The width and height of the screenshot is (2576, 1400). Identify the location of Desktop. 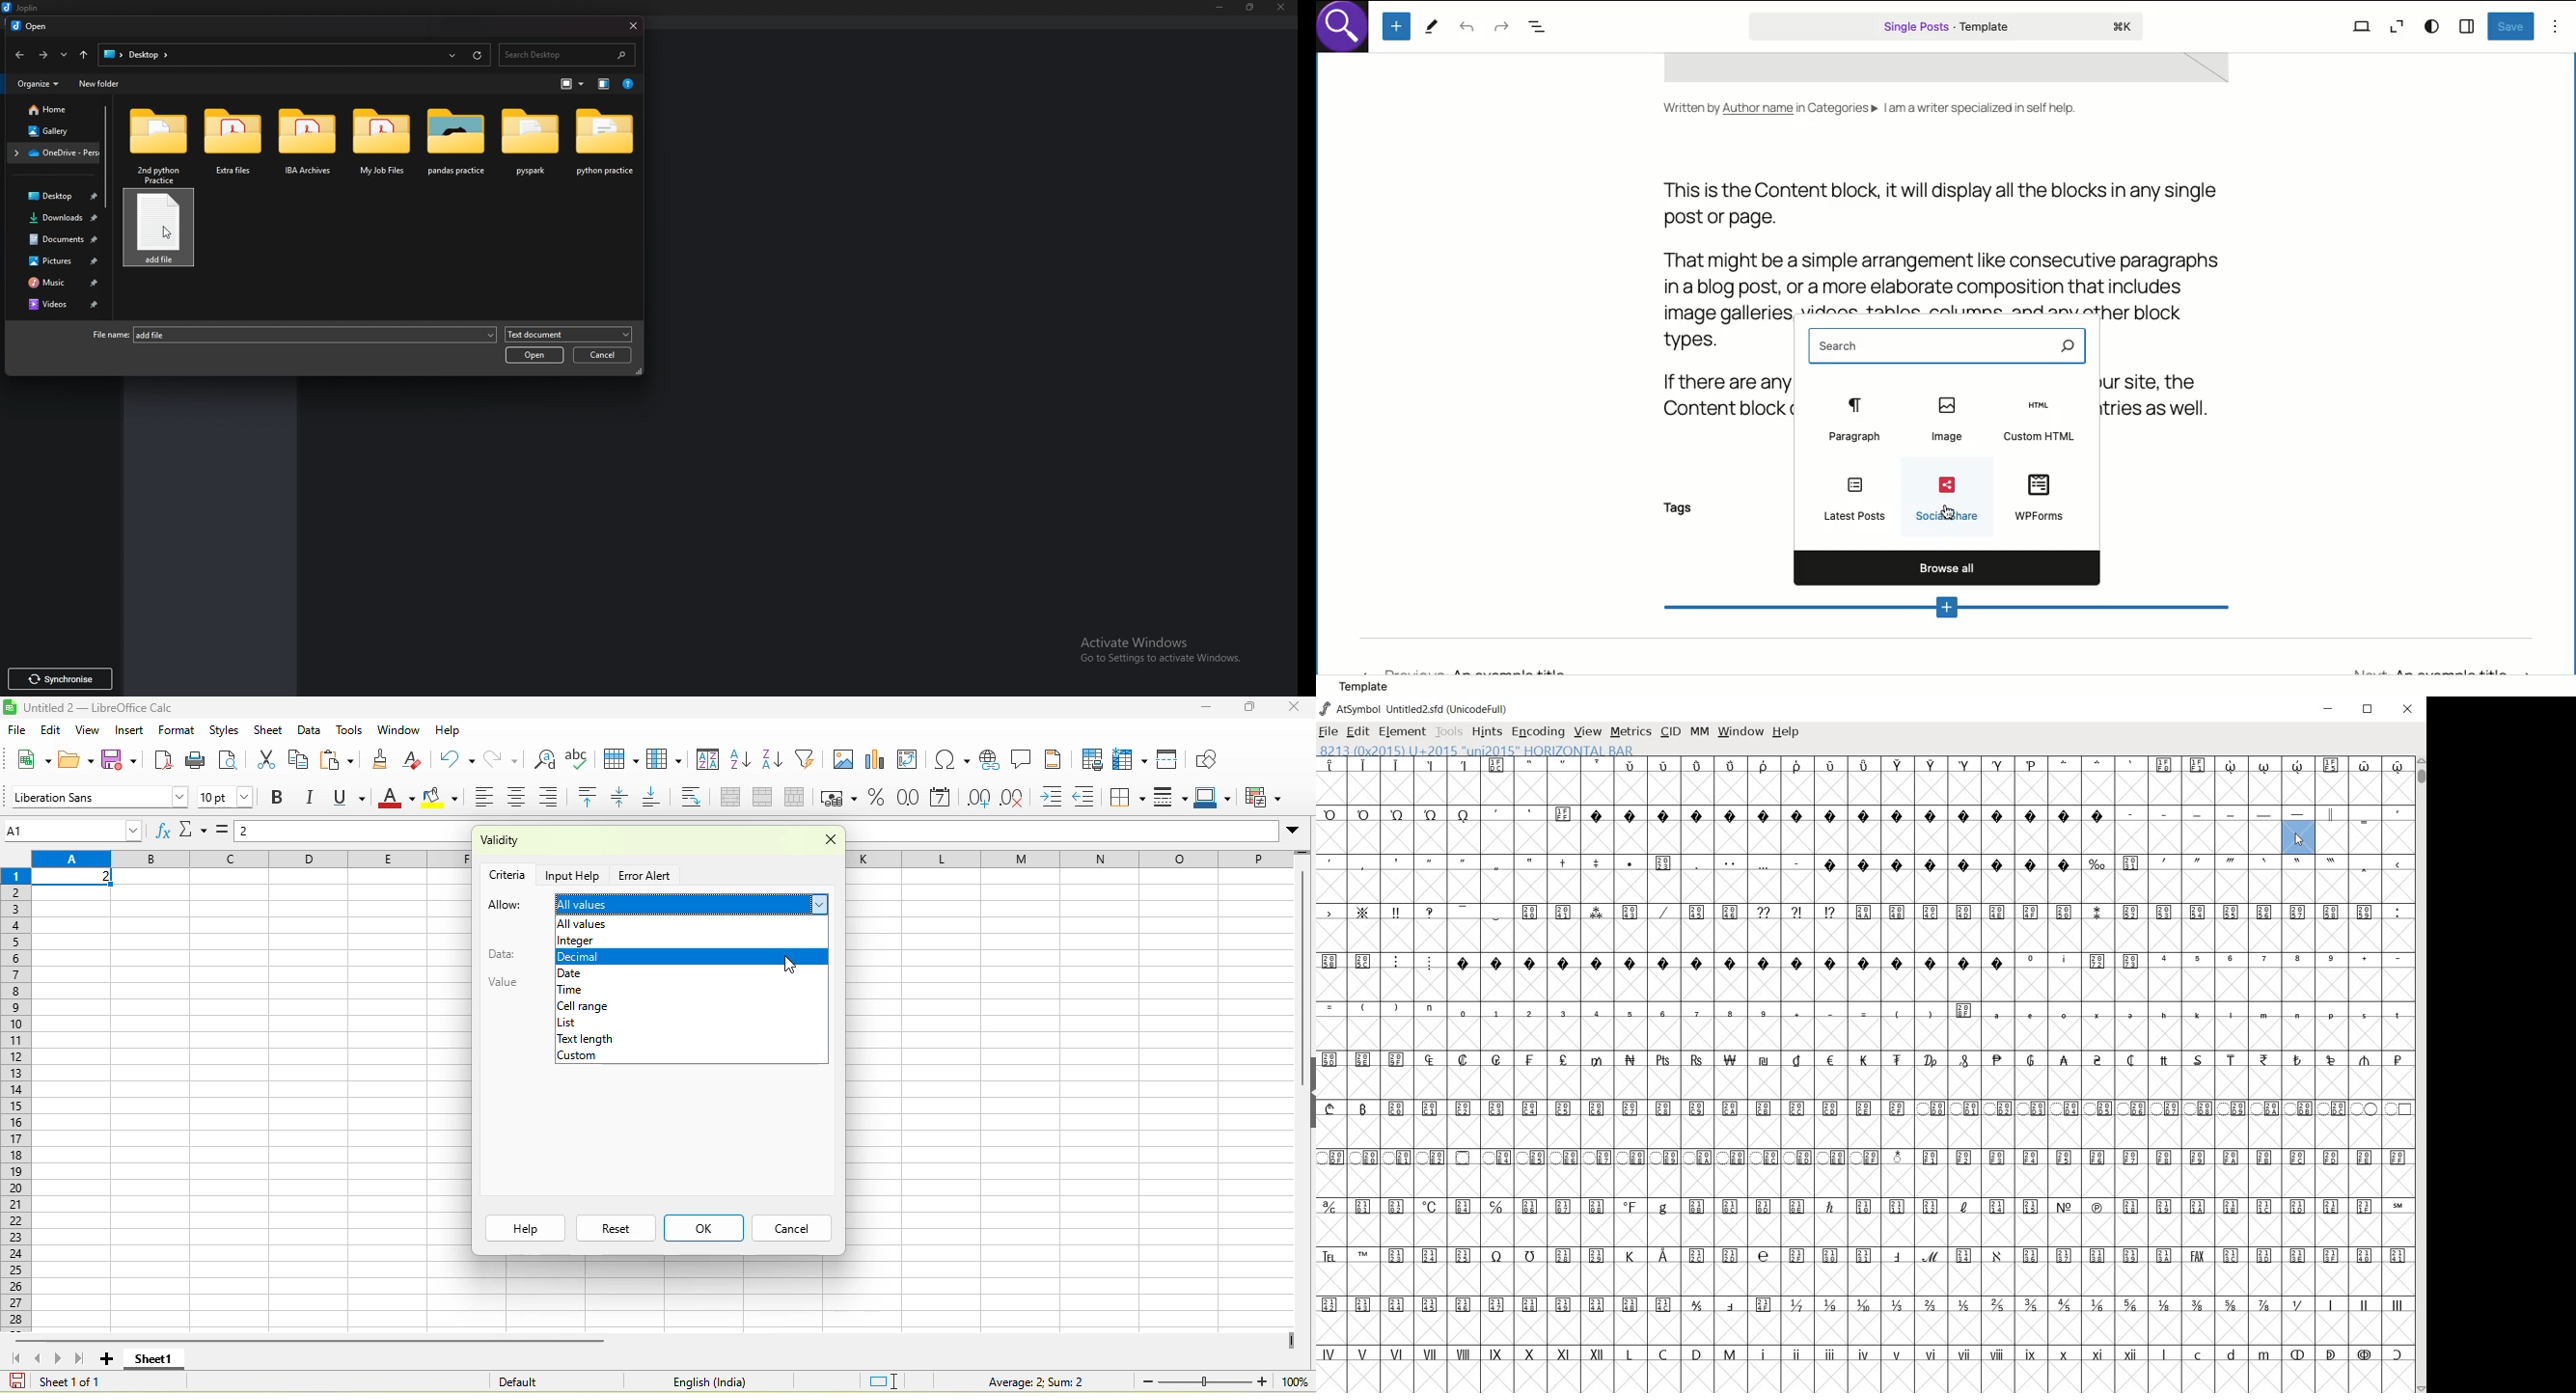
(55, 197).